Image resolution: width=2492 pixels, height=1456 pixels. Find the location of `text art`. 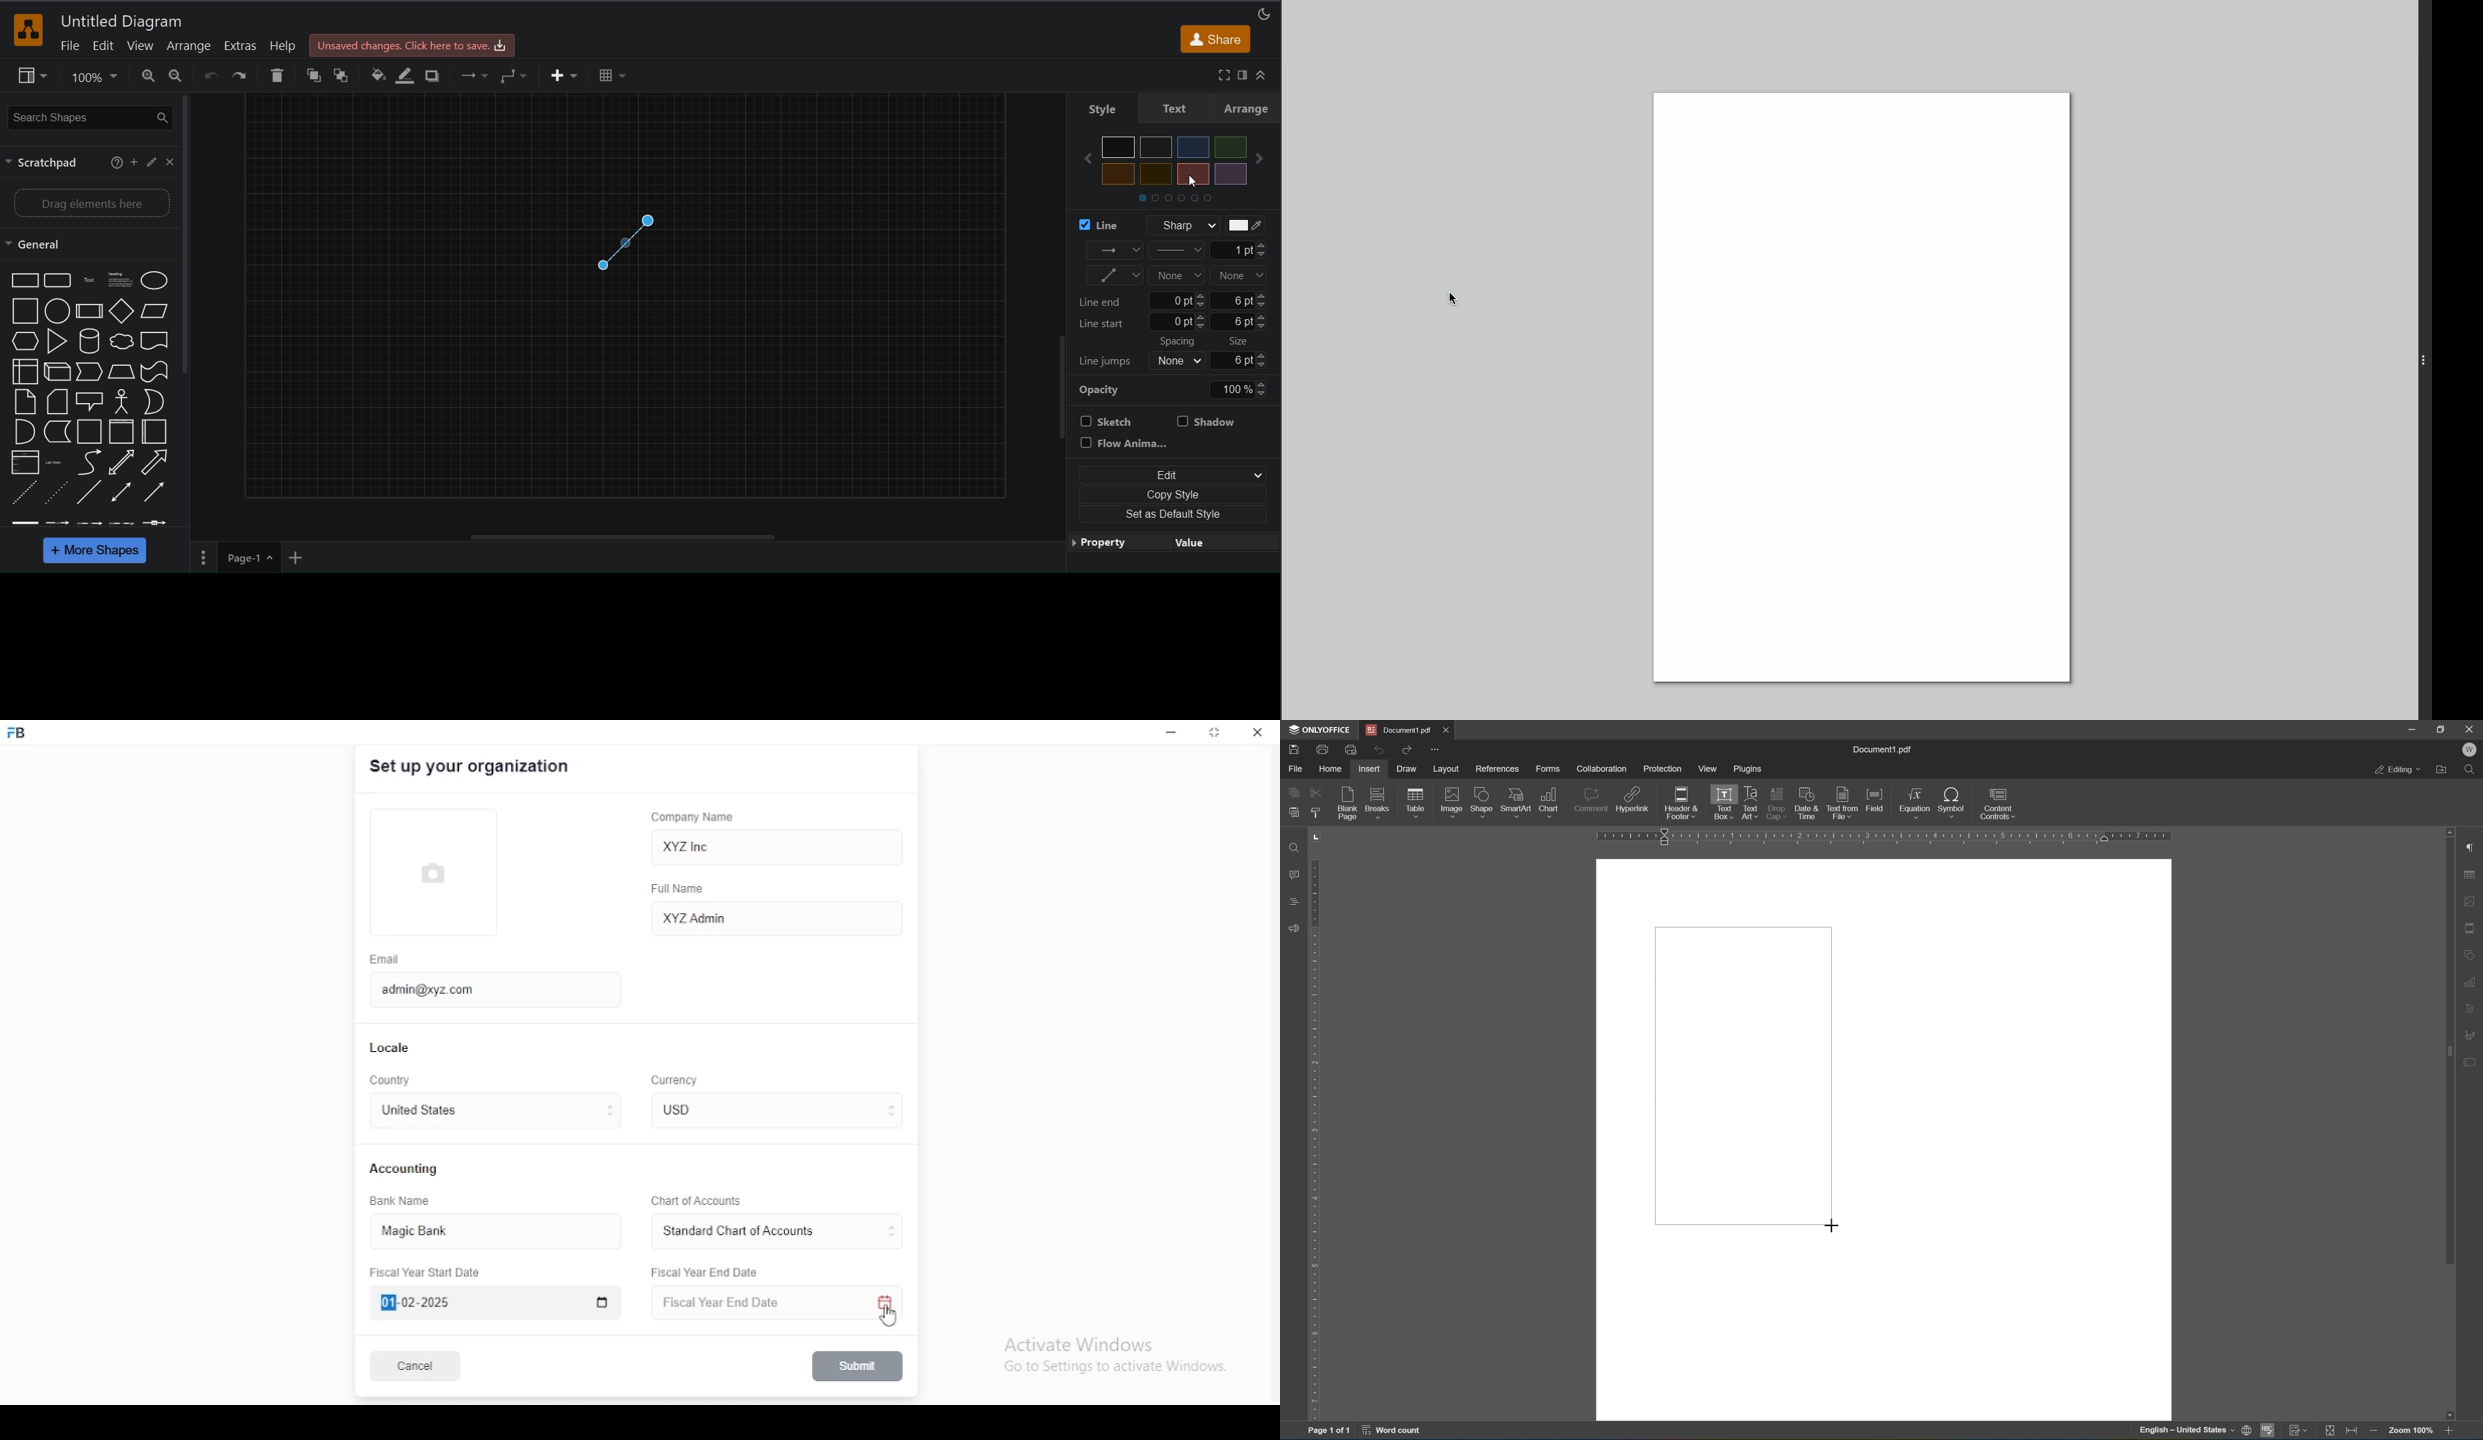

text art is located at coordinates (1750, 801).